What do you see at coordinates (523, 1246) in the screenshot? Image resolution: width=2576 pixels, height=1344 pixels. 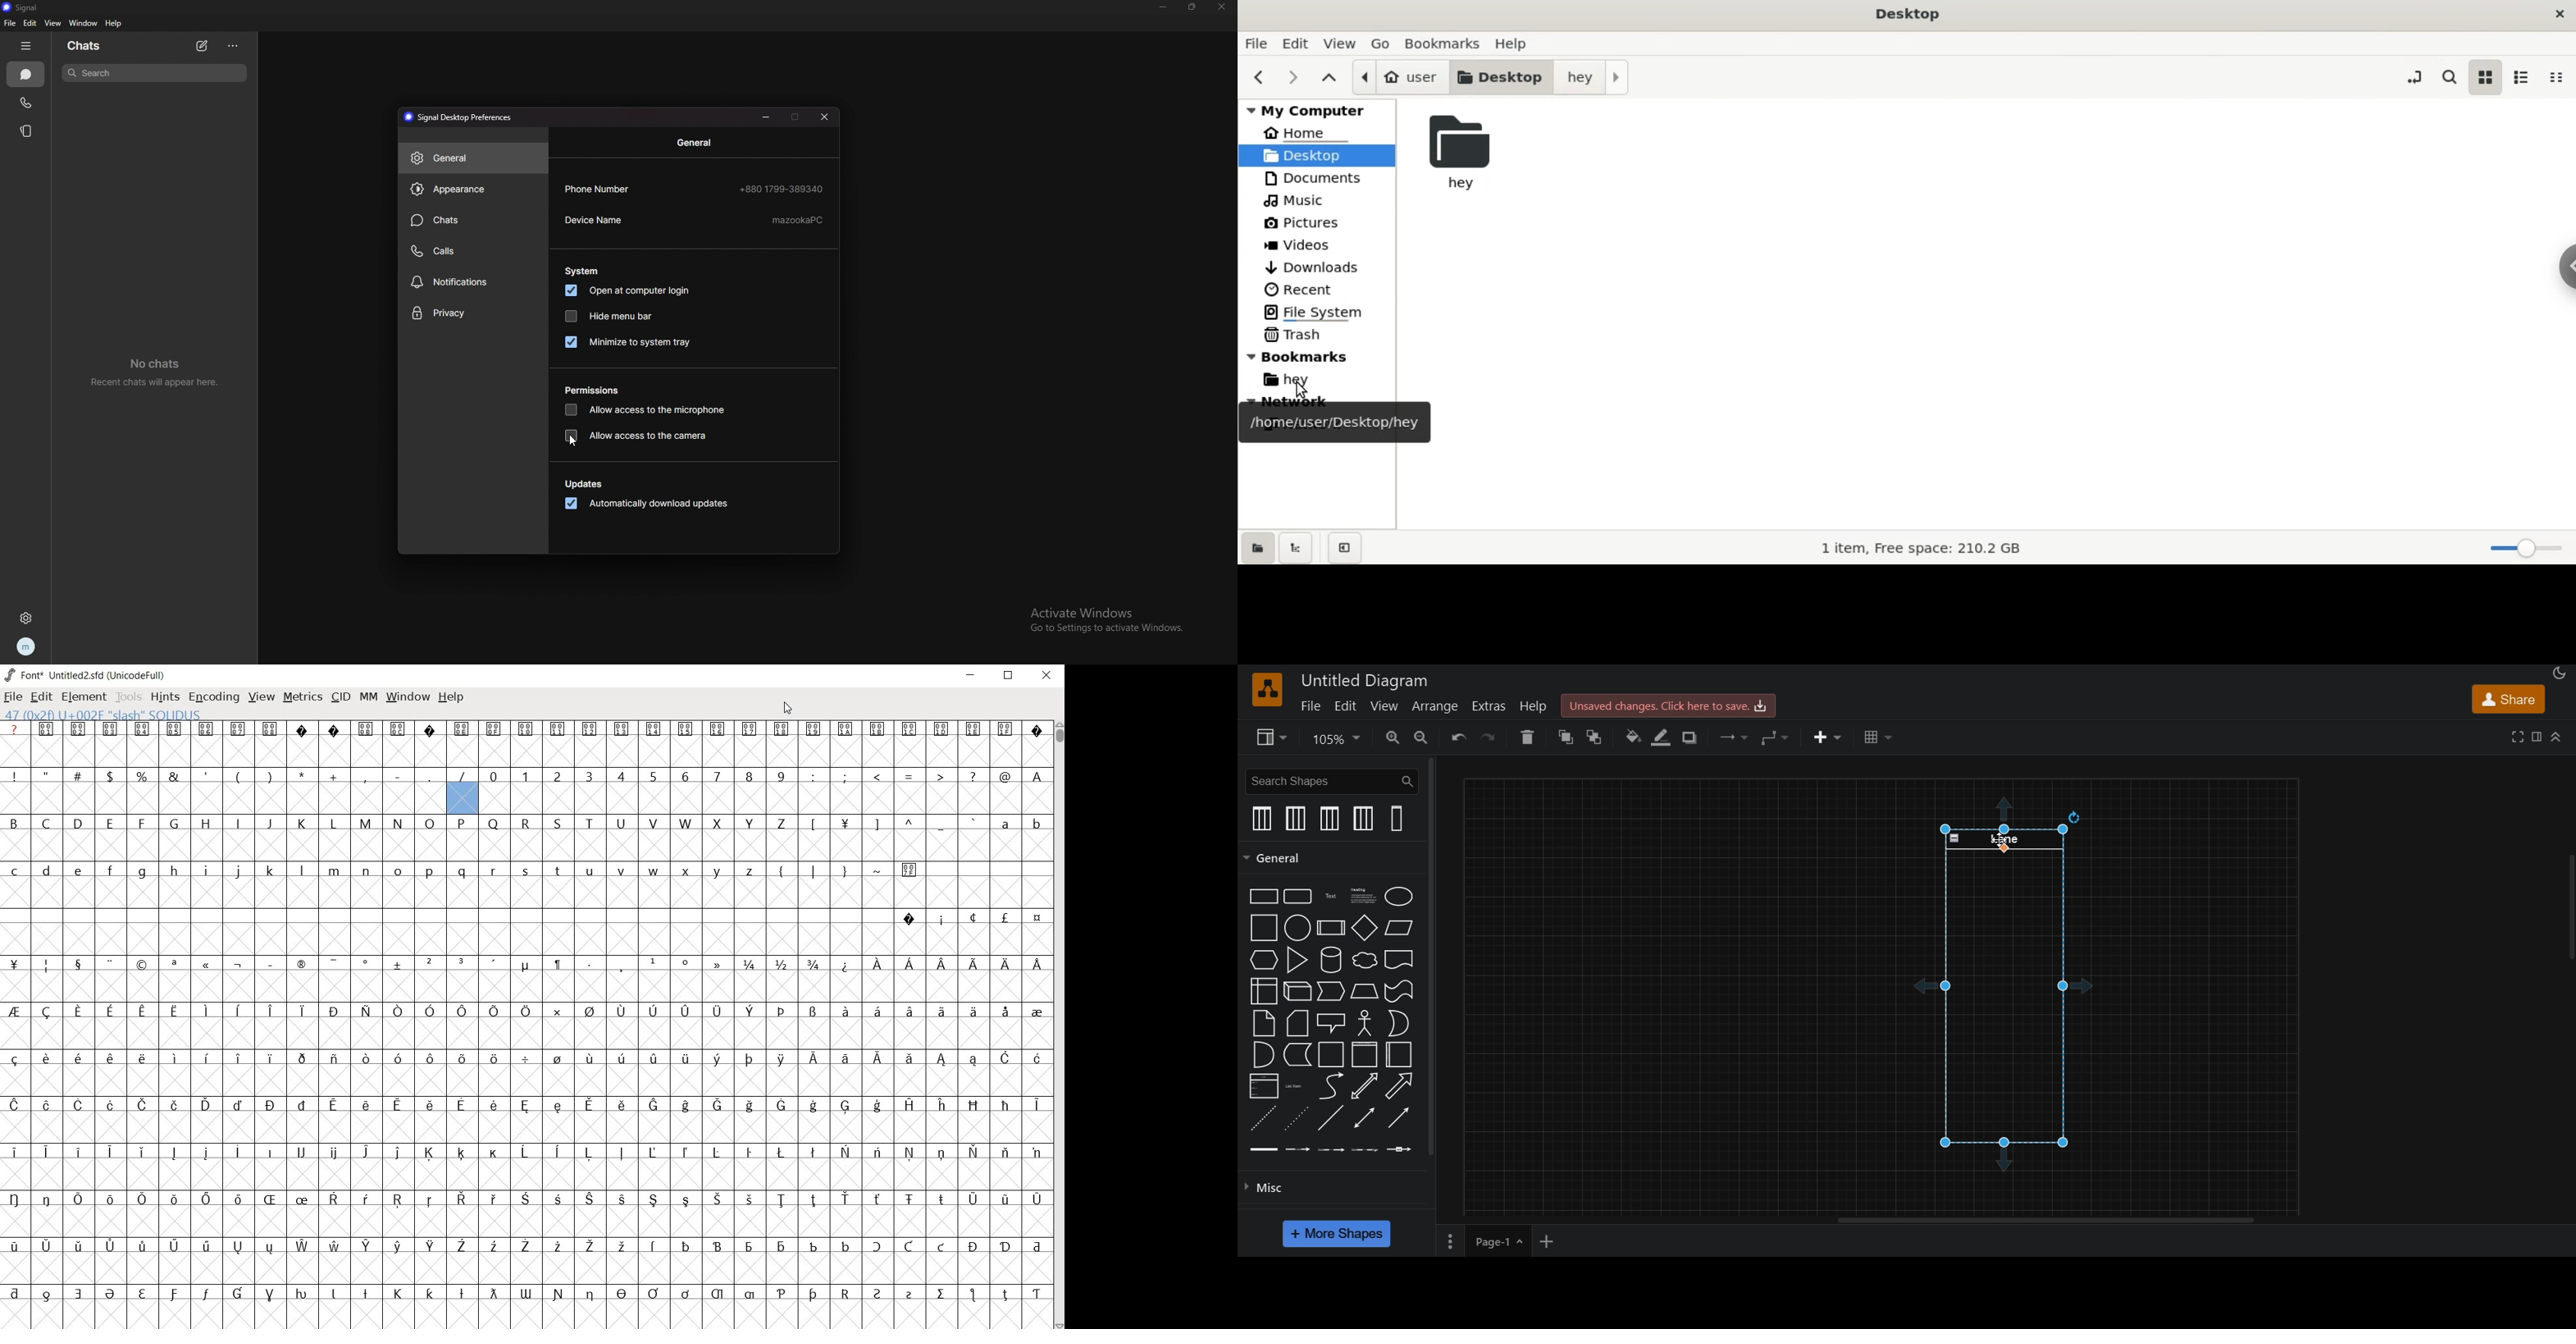 I see `special letters` at bounding box center [523, 1246].